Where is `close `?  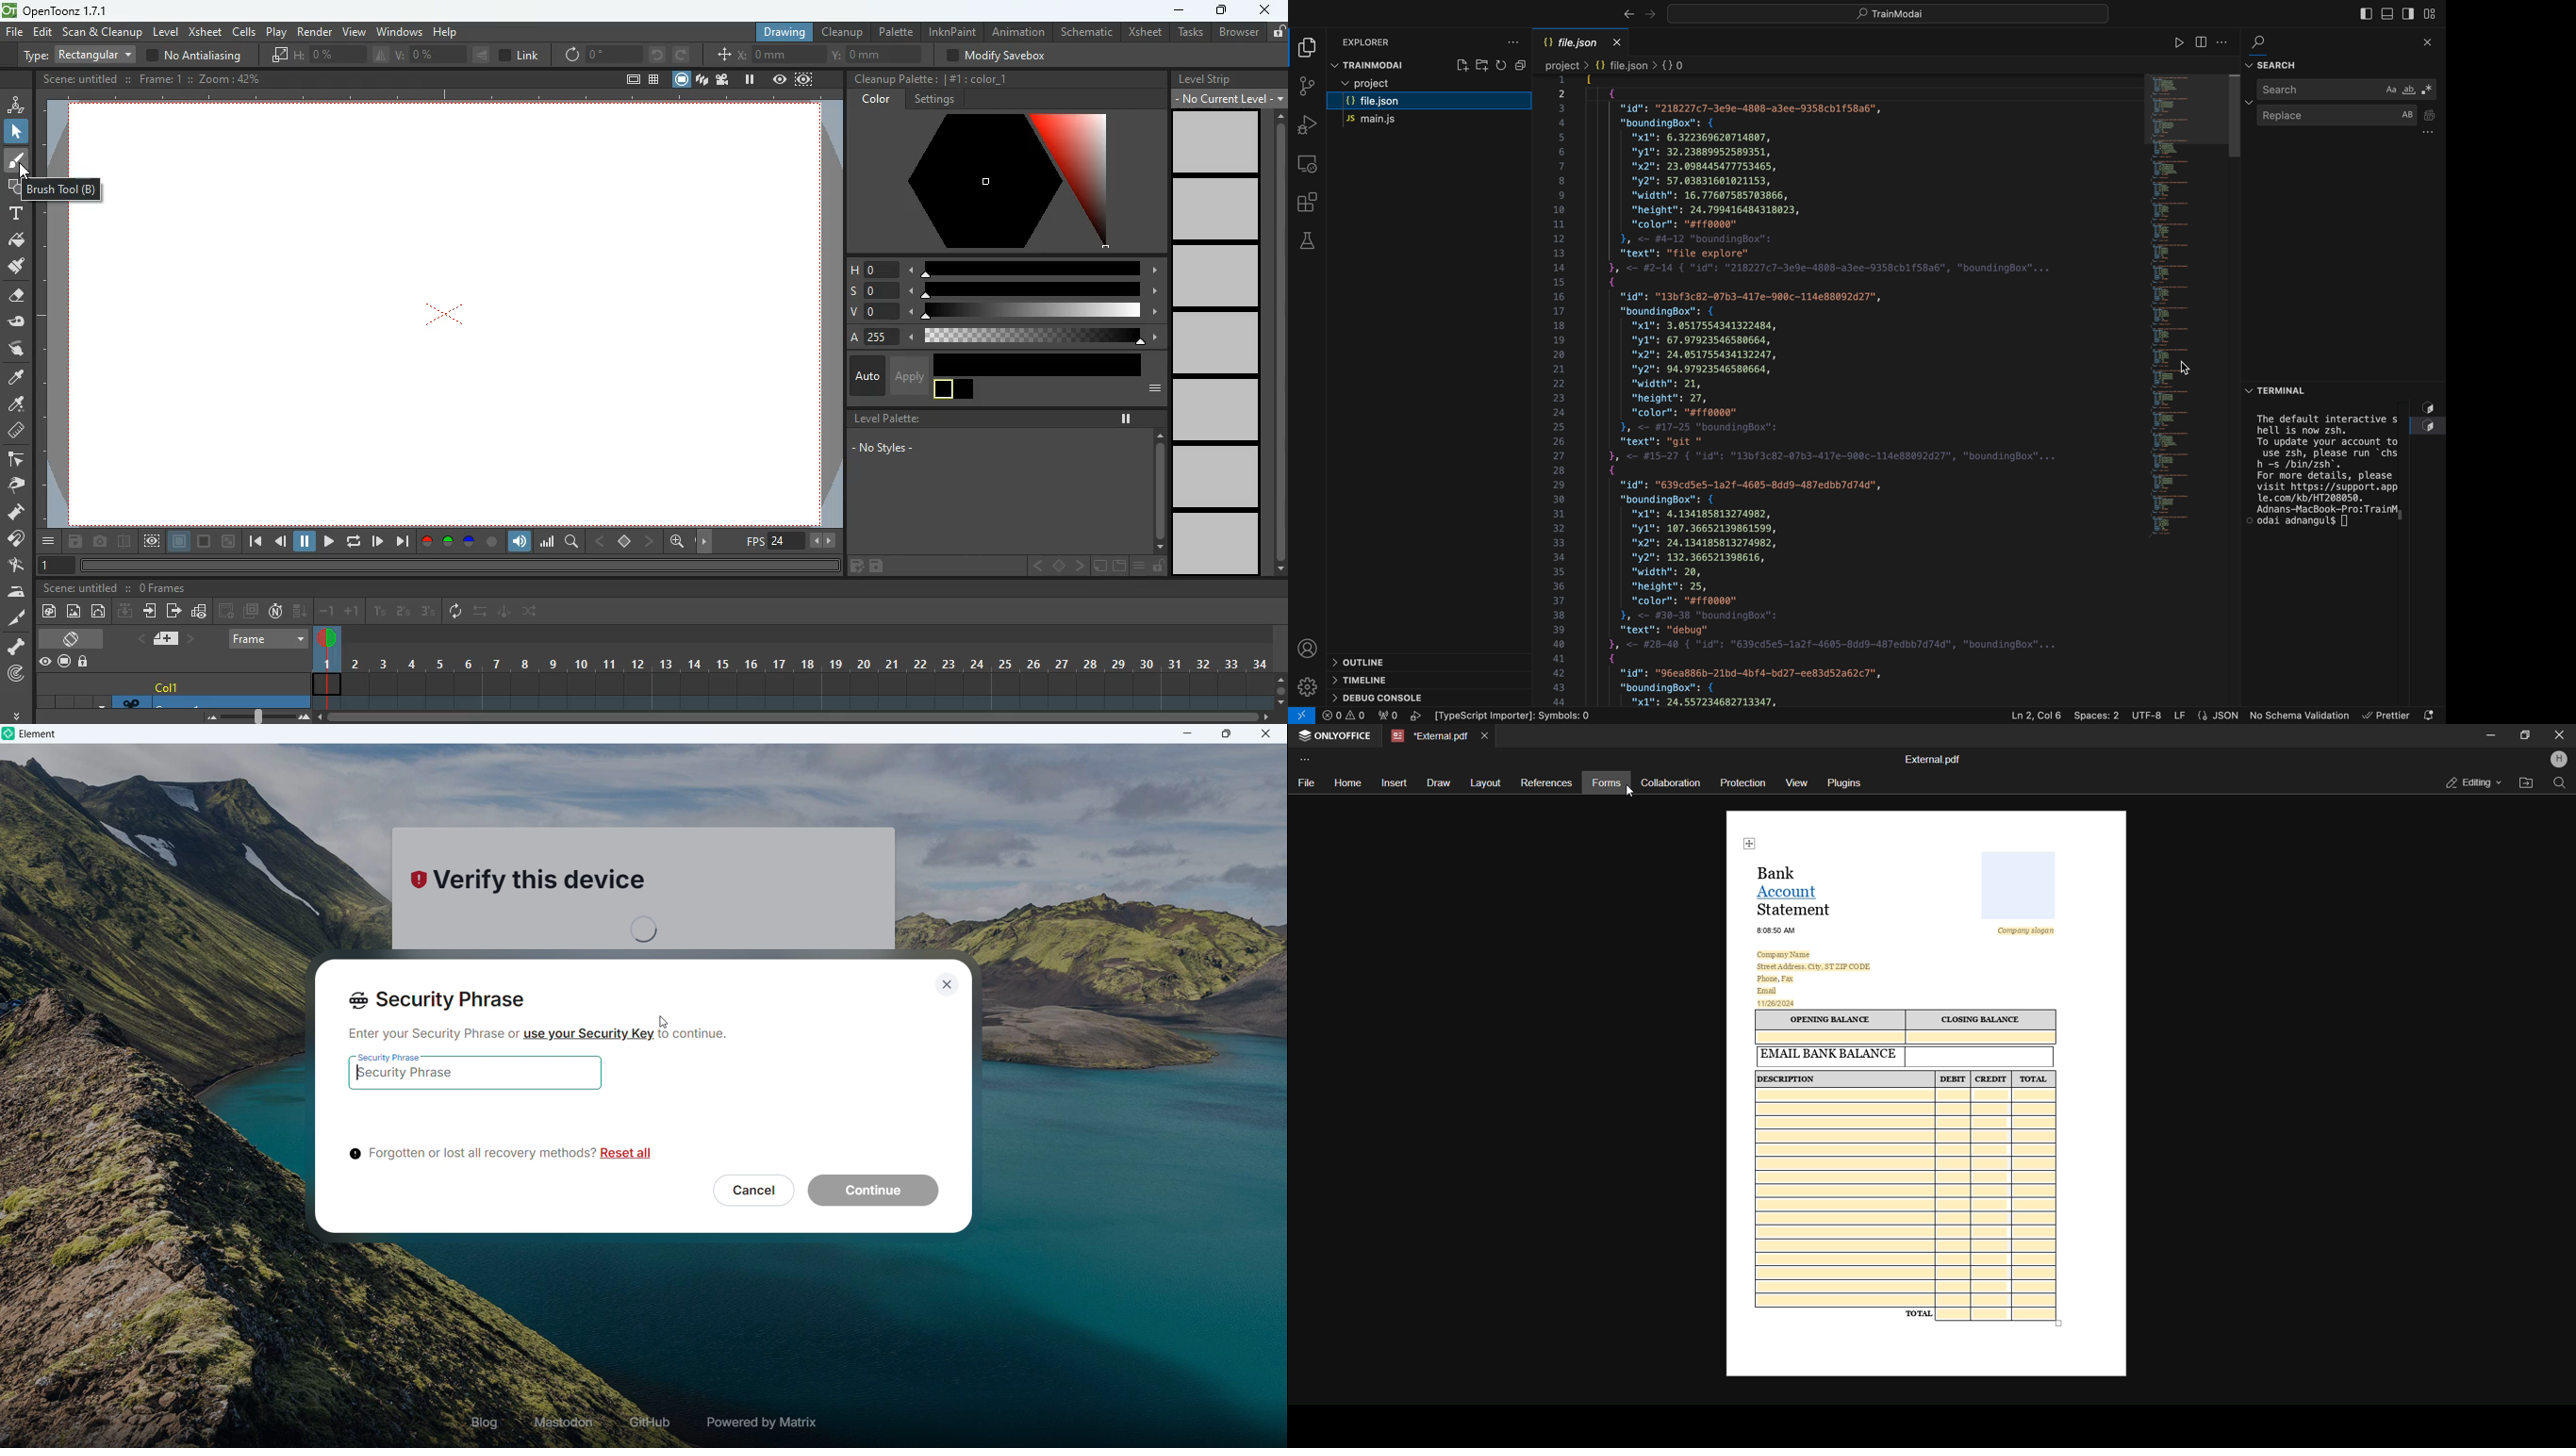 close  is located at coordinates (1265, 733).